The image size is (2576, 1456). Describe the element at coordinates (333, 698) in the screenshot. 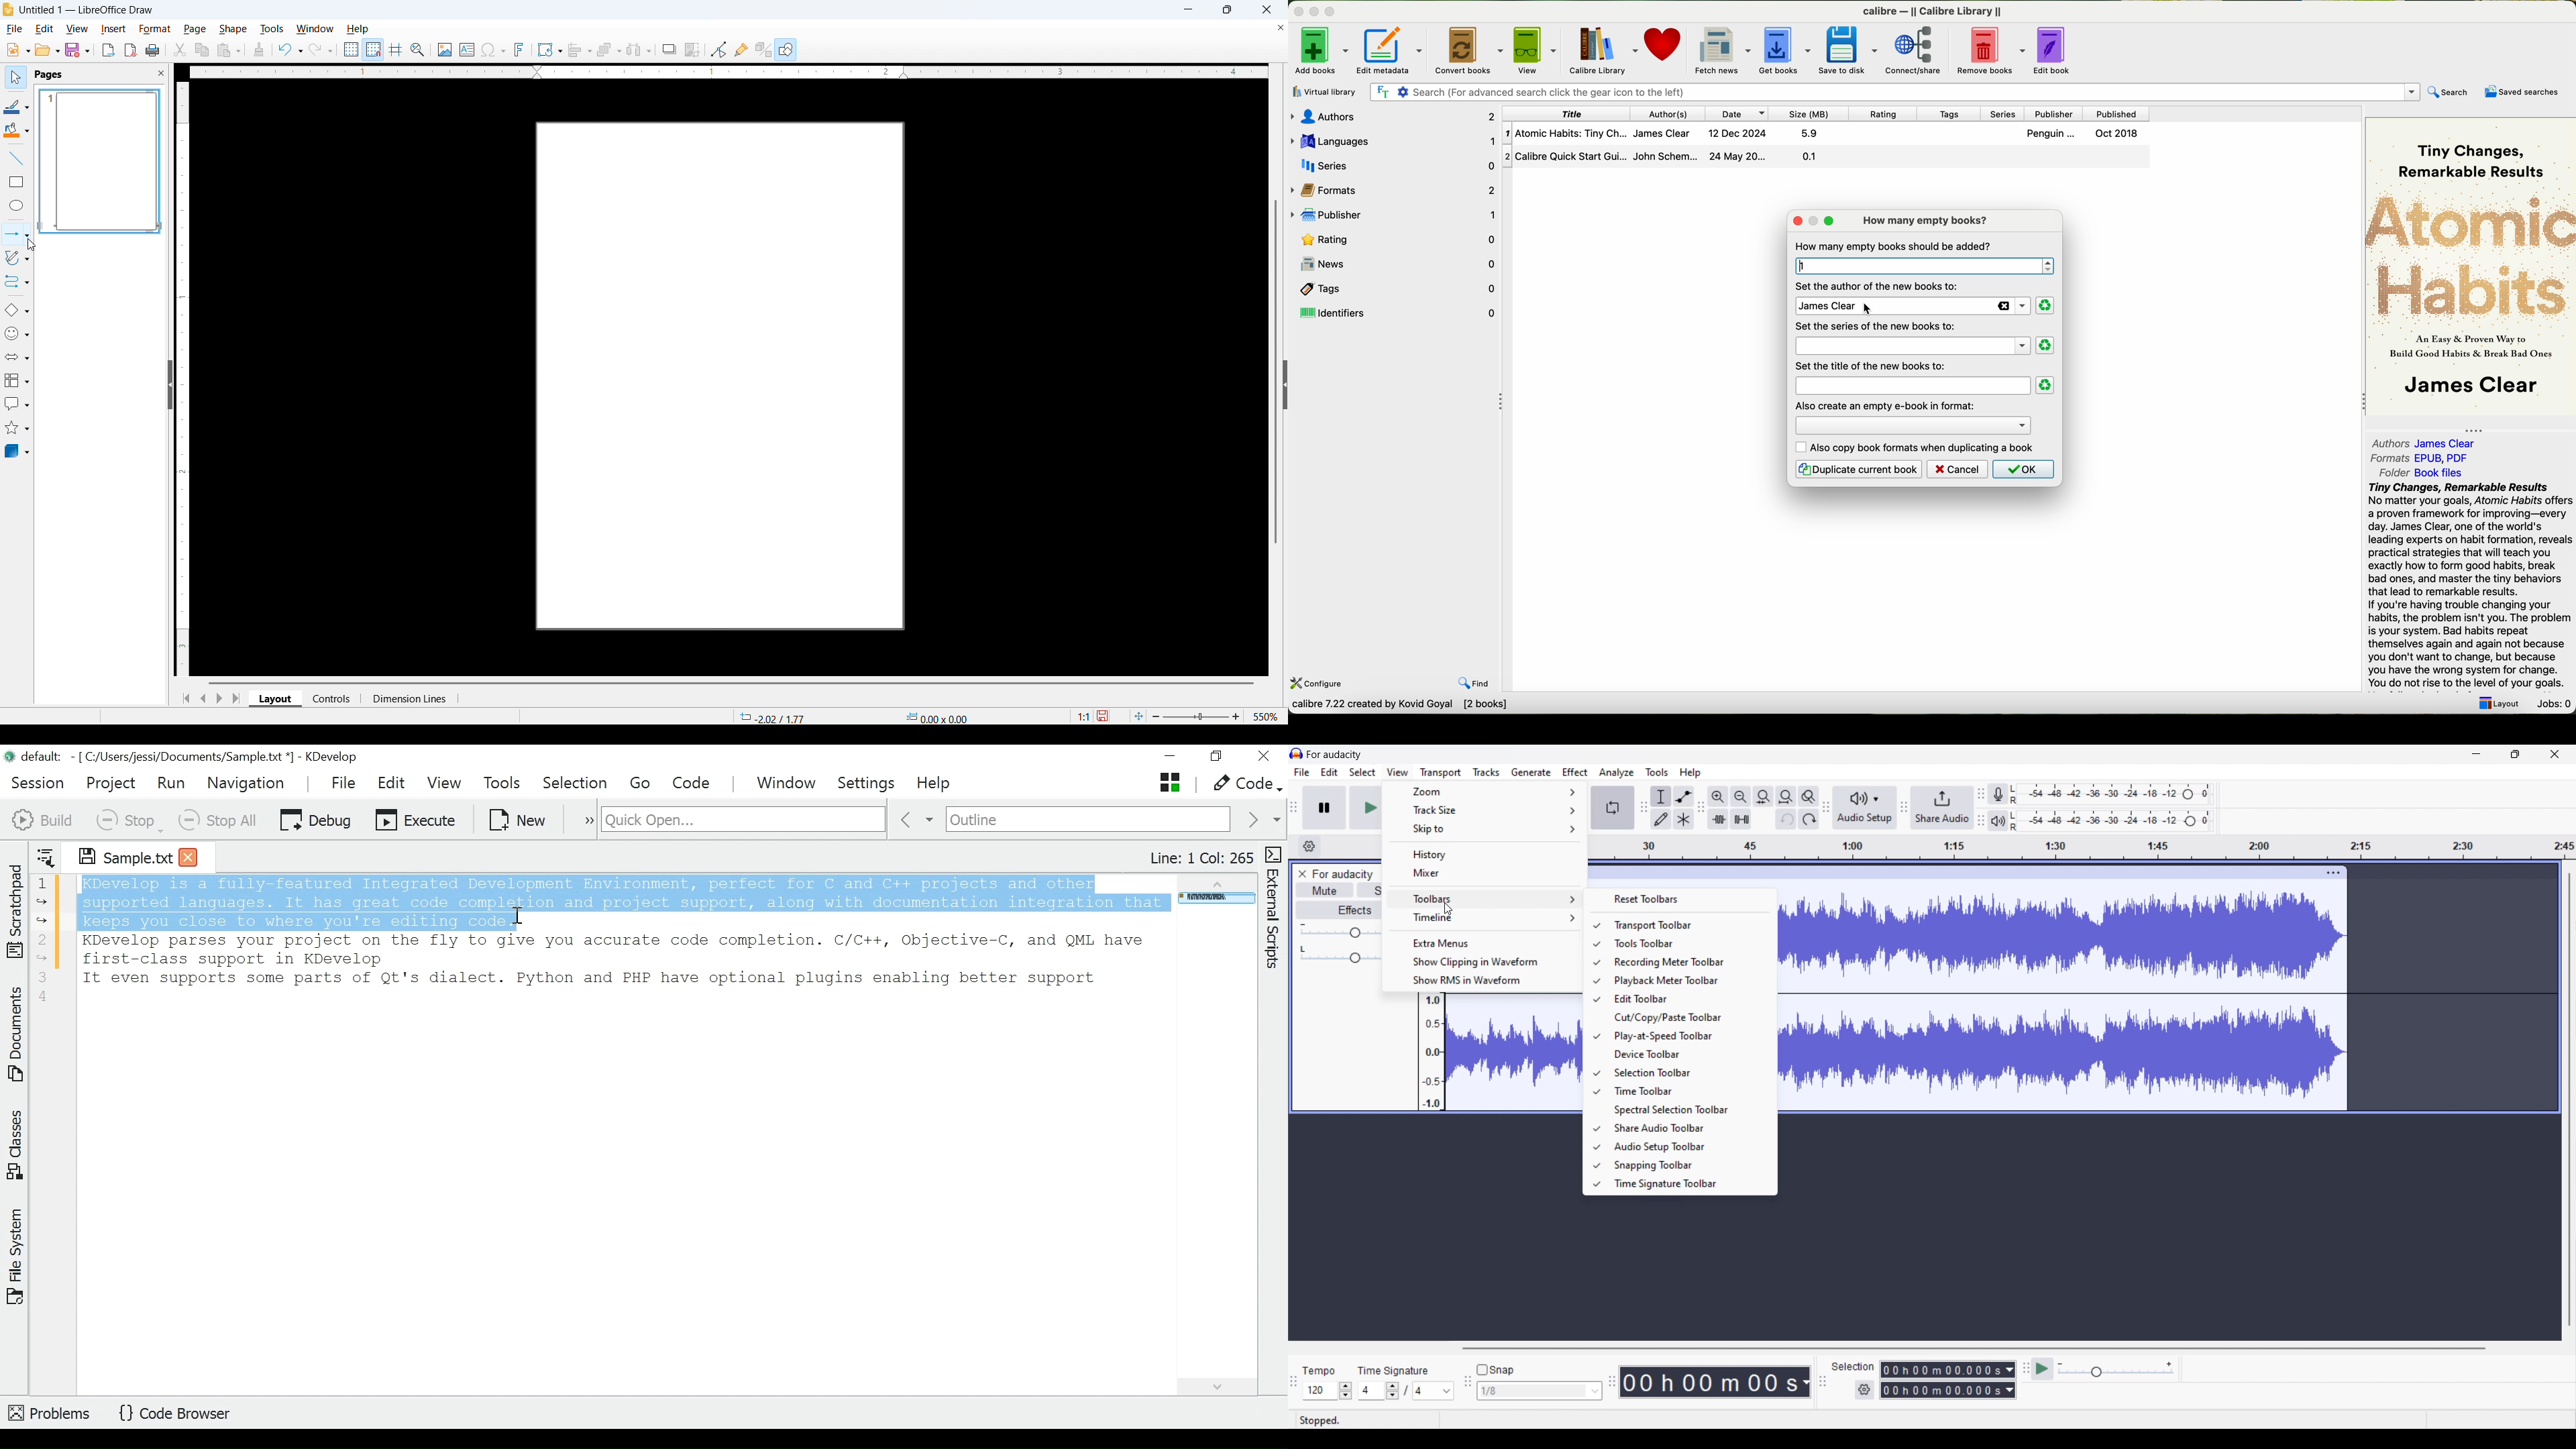

I see `Controls ` at that location.